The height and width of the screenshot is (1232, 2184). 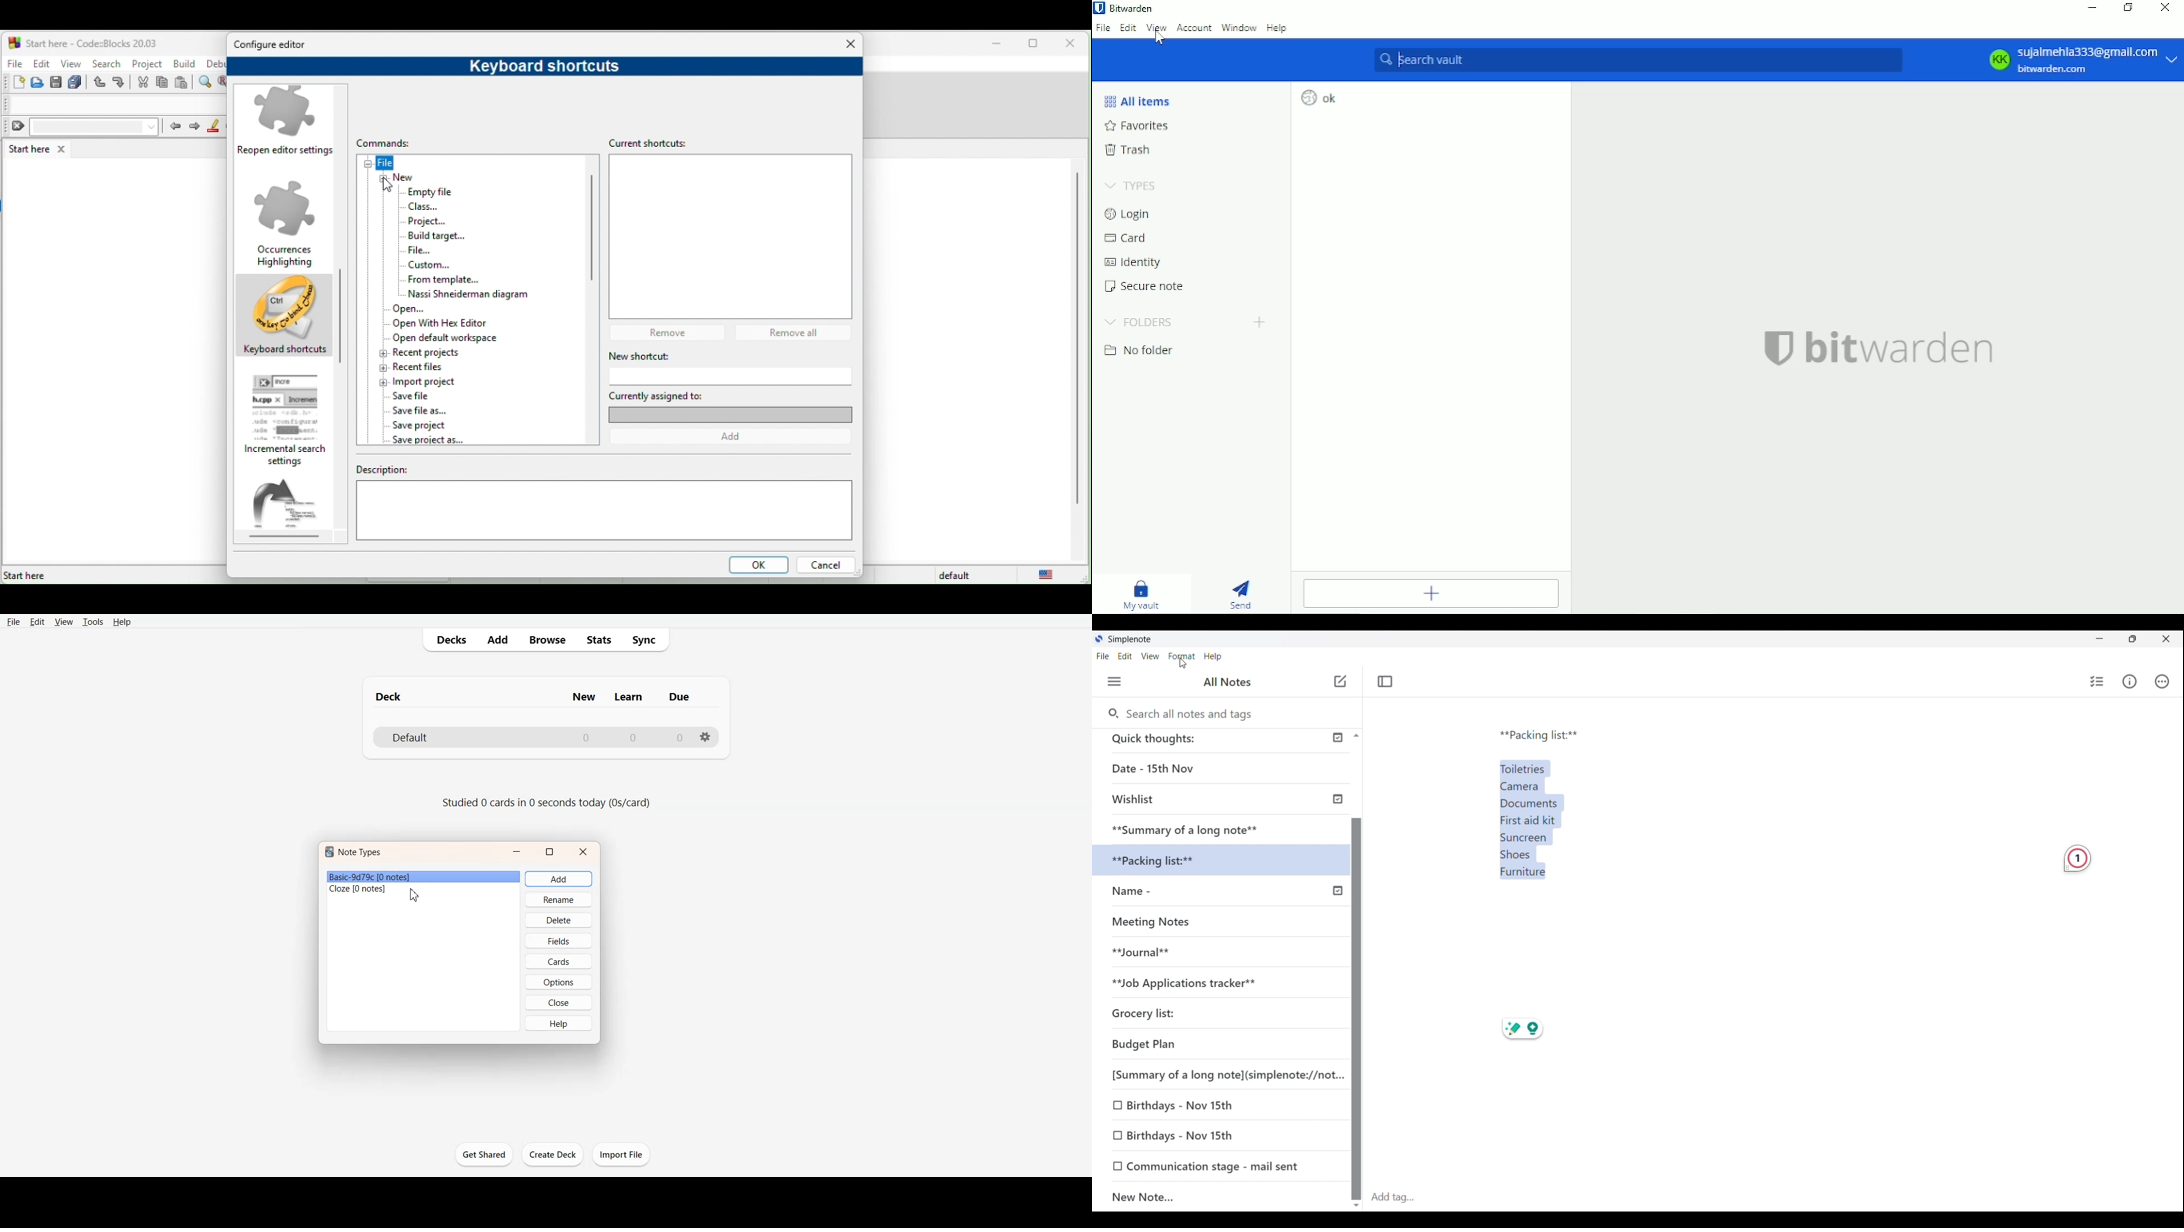 What do you see at coordinates (416, 308) in the screenshot?
I see `open` at bounding box center [416, 308].